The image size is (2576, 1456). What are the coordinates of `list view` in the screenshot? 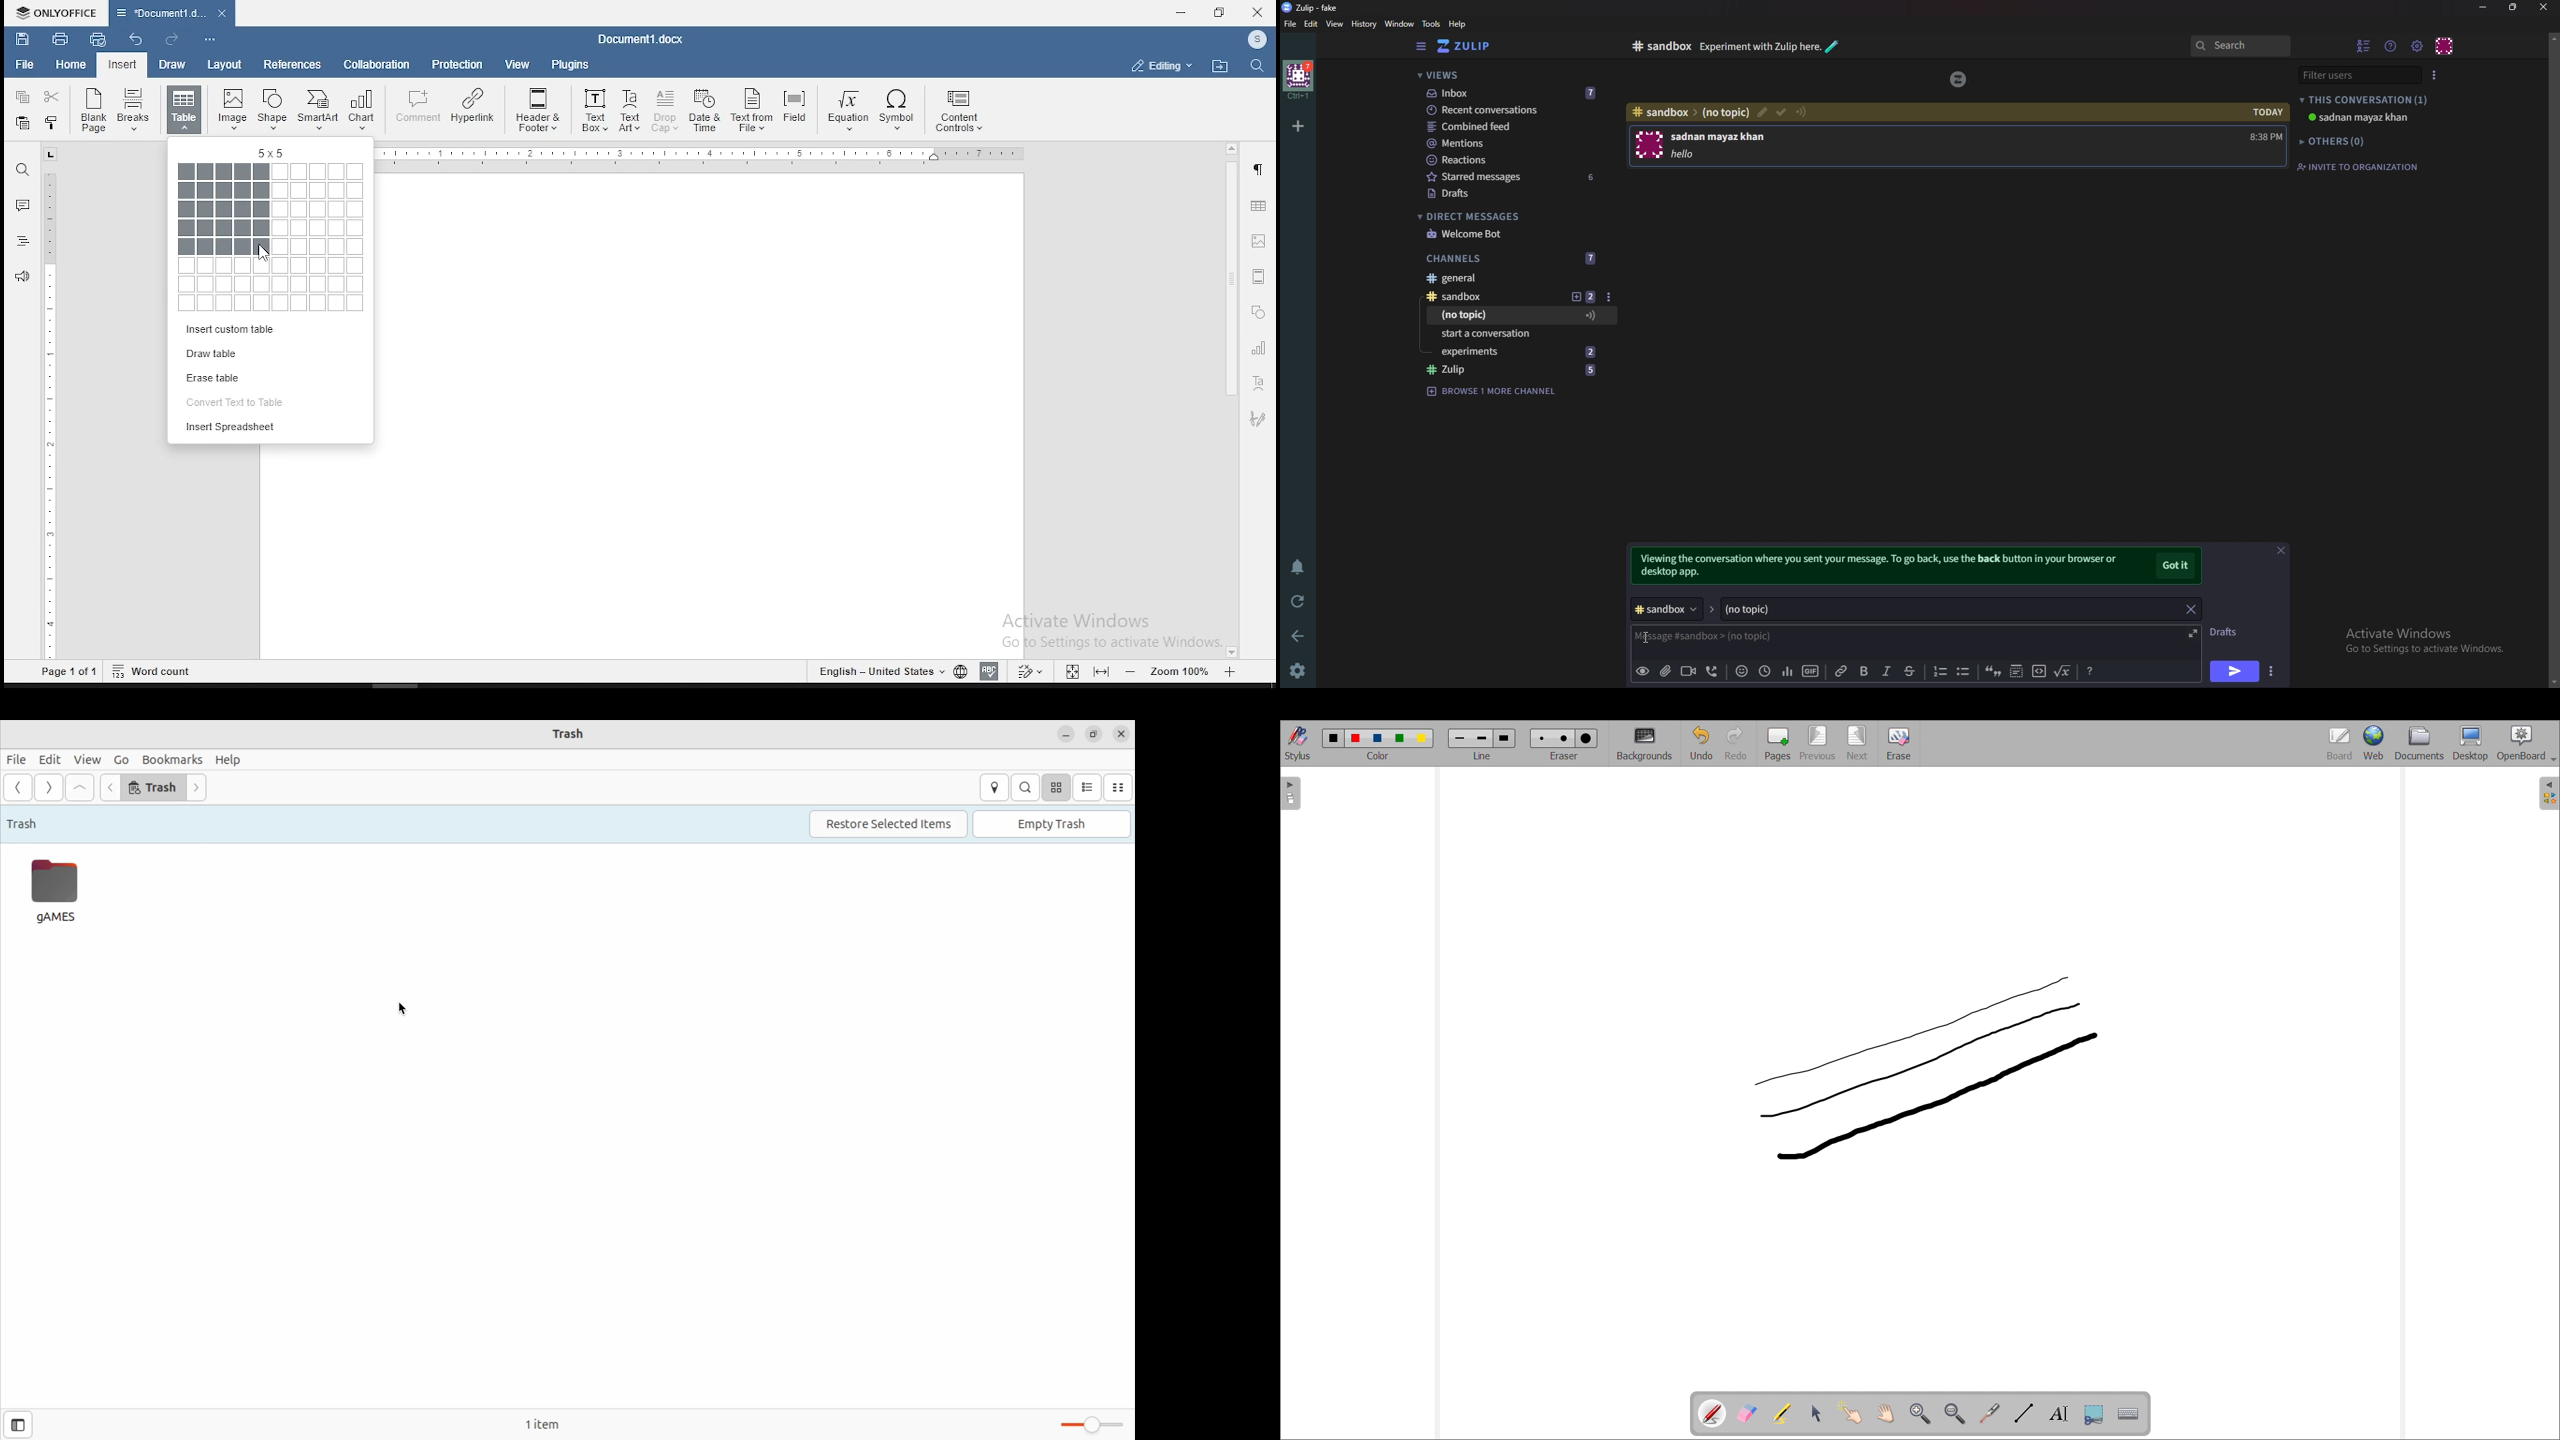 It's located at (1088, 787).